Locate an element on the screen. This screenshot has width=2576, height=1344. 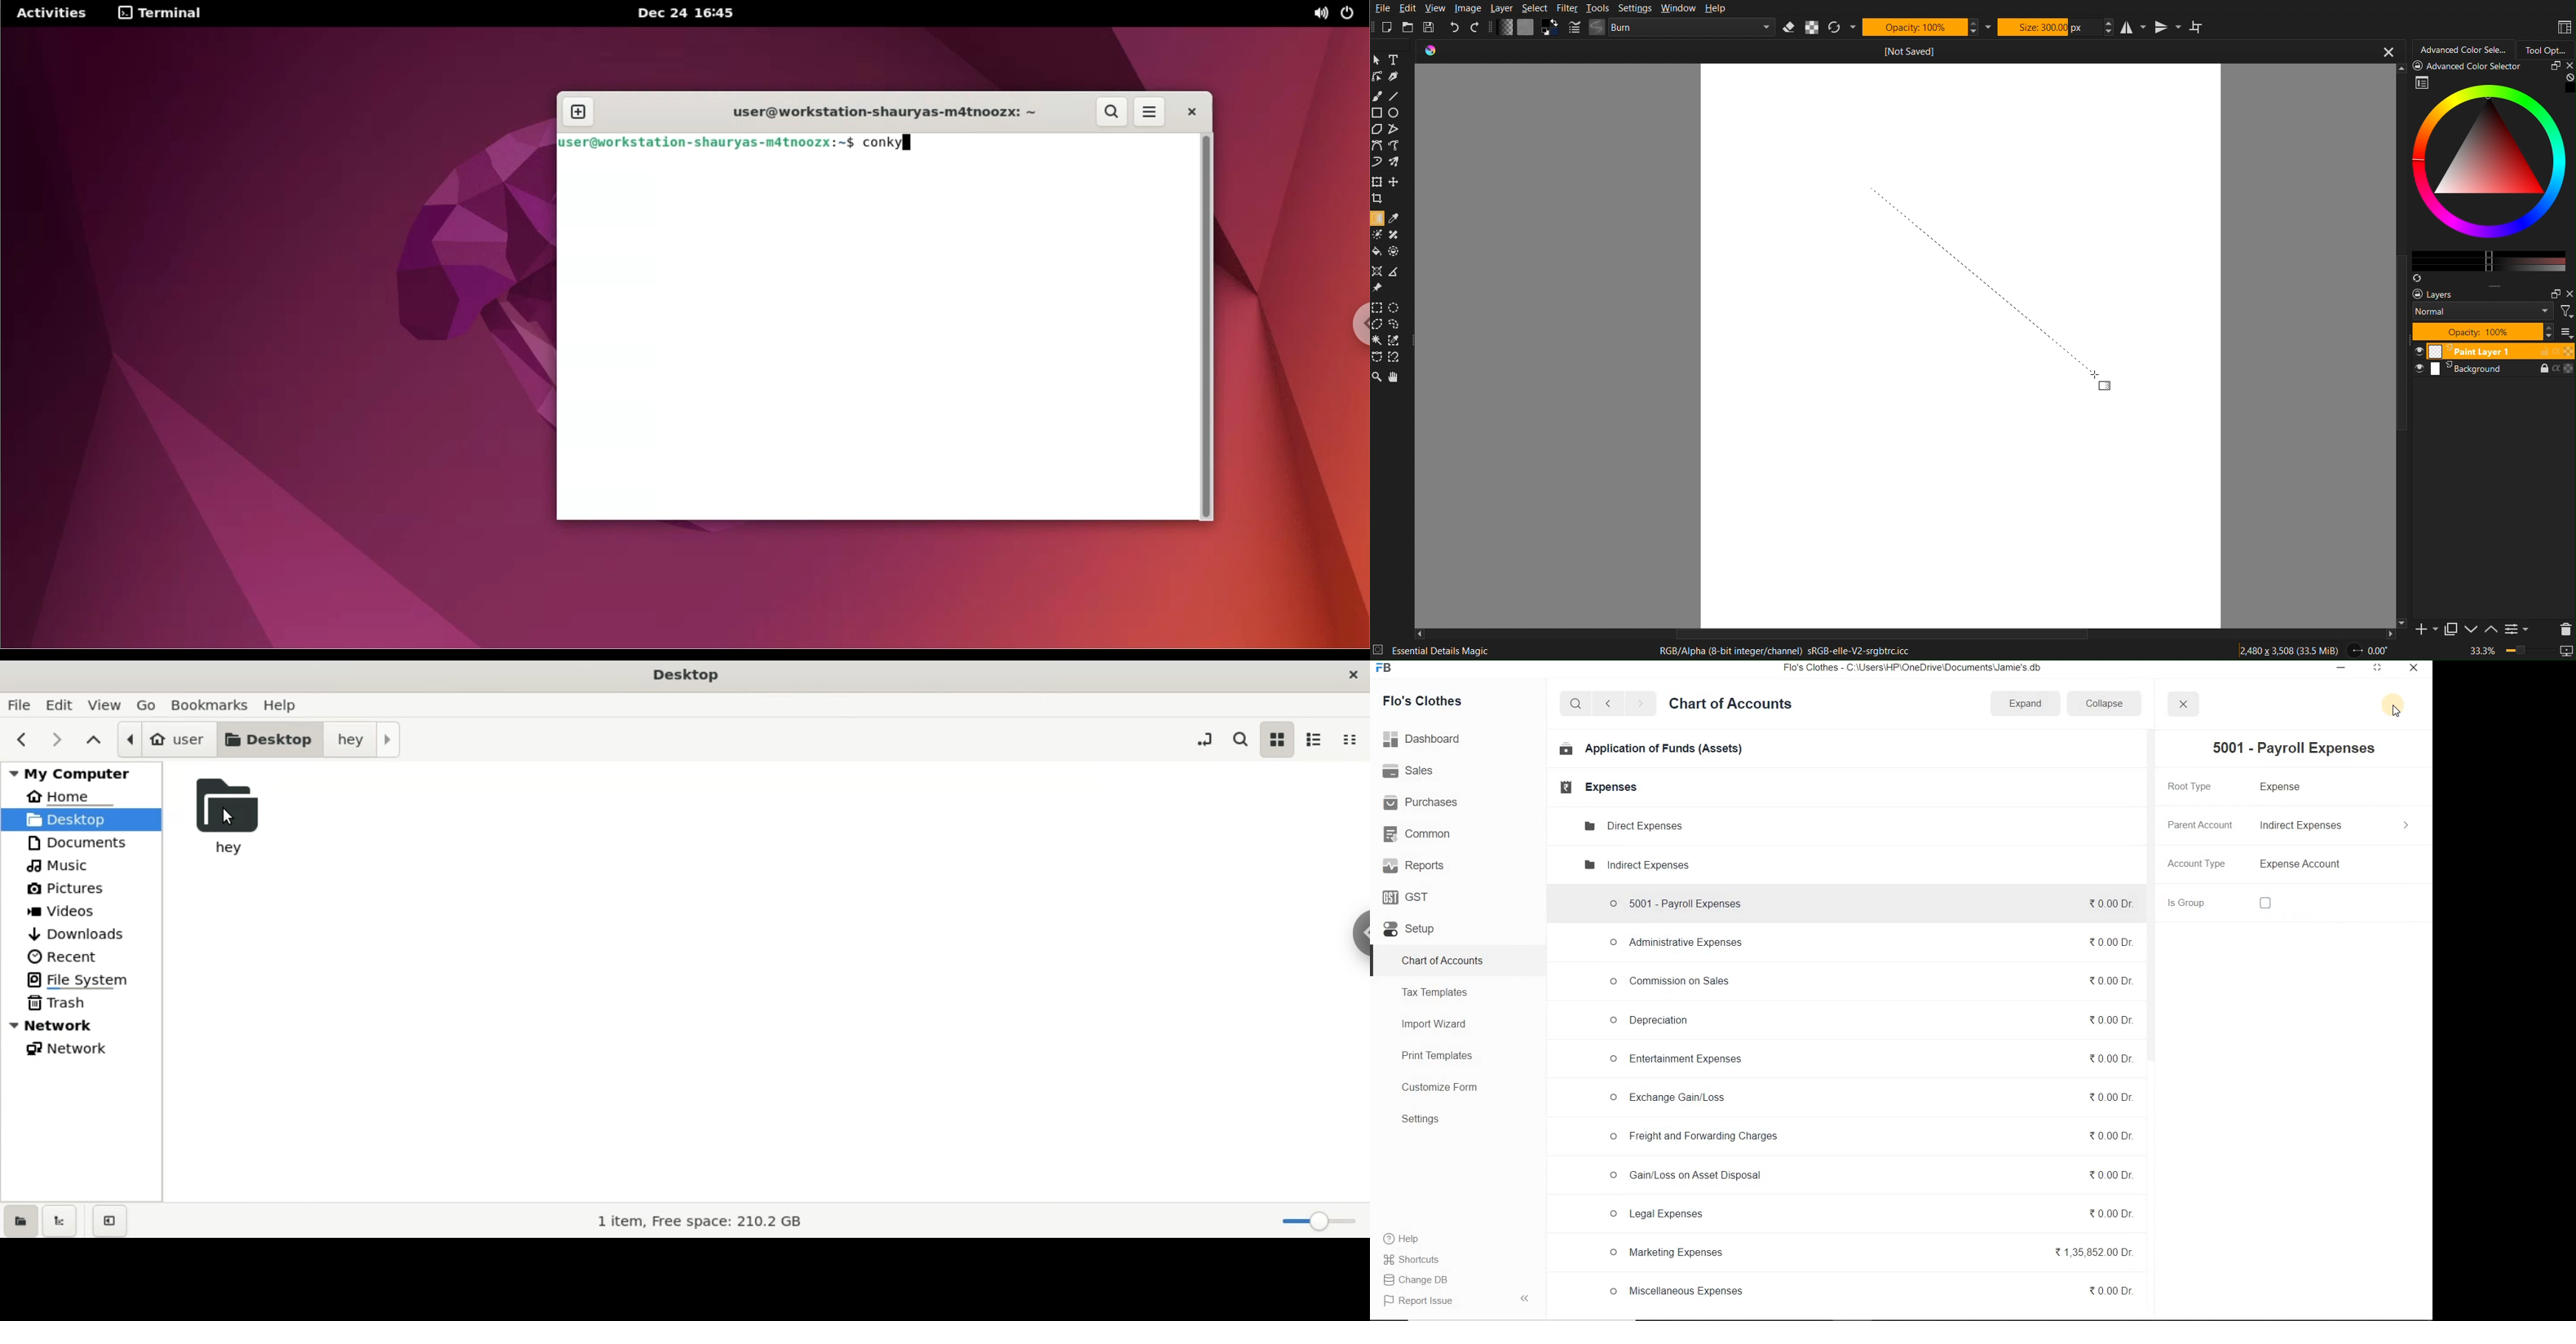
 Help is located at coordinates (1409, 1239).